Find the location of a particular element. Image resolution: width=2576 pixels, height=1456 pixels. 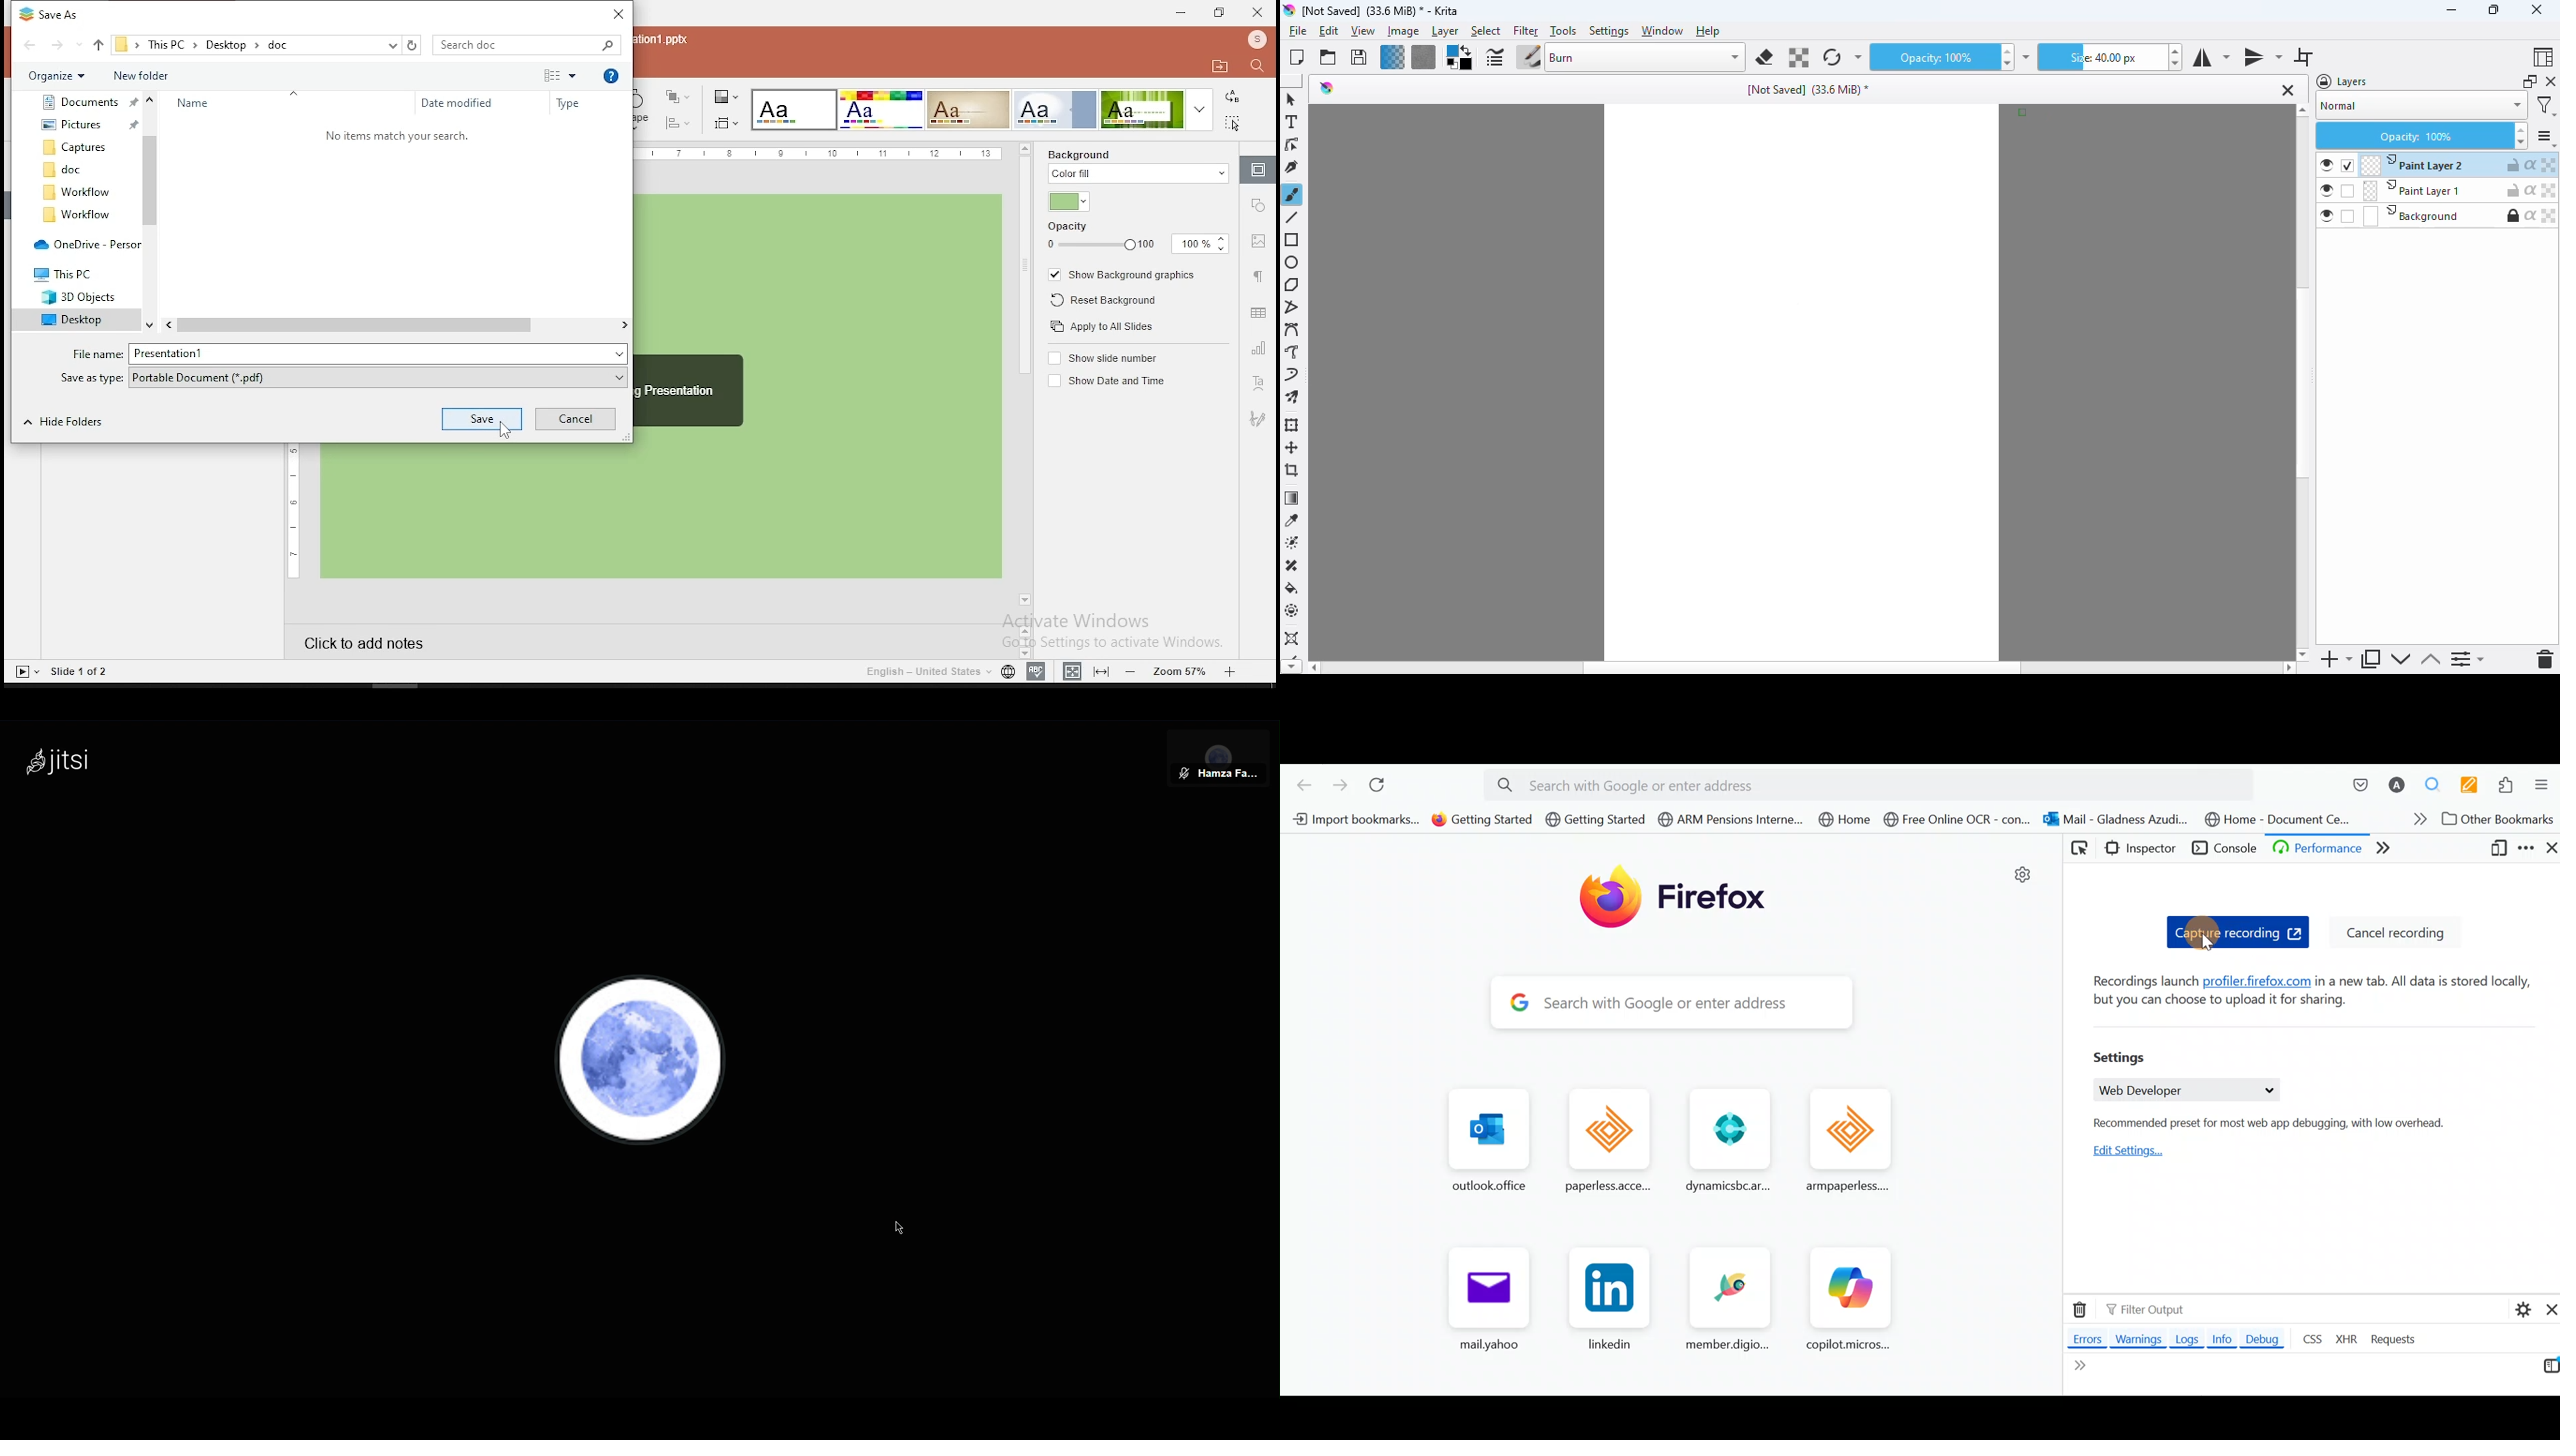

previous locations is located at coordinates (391, 45).